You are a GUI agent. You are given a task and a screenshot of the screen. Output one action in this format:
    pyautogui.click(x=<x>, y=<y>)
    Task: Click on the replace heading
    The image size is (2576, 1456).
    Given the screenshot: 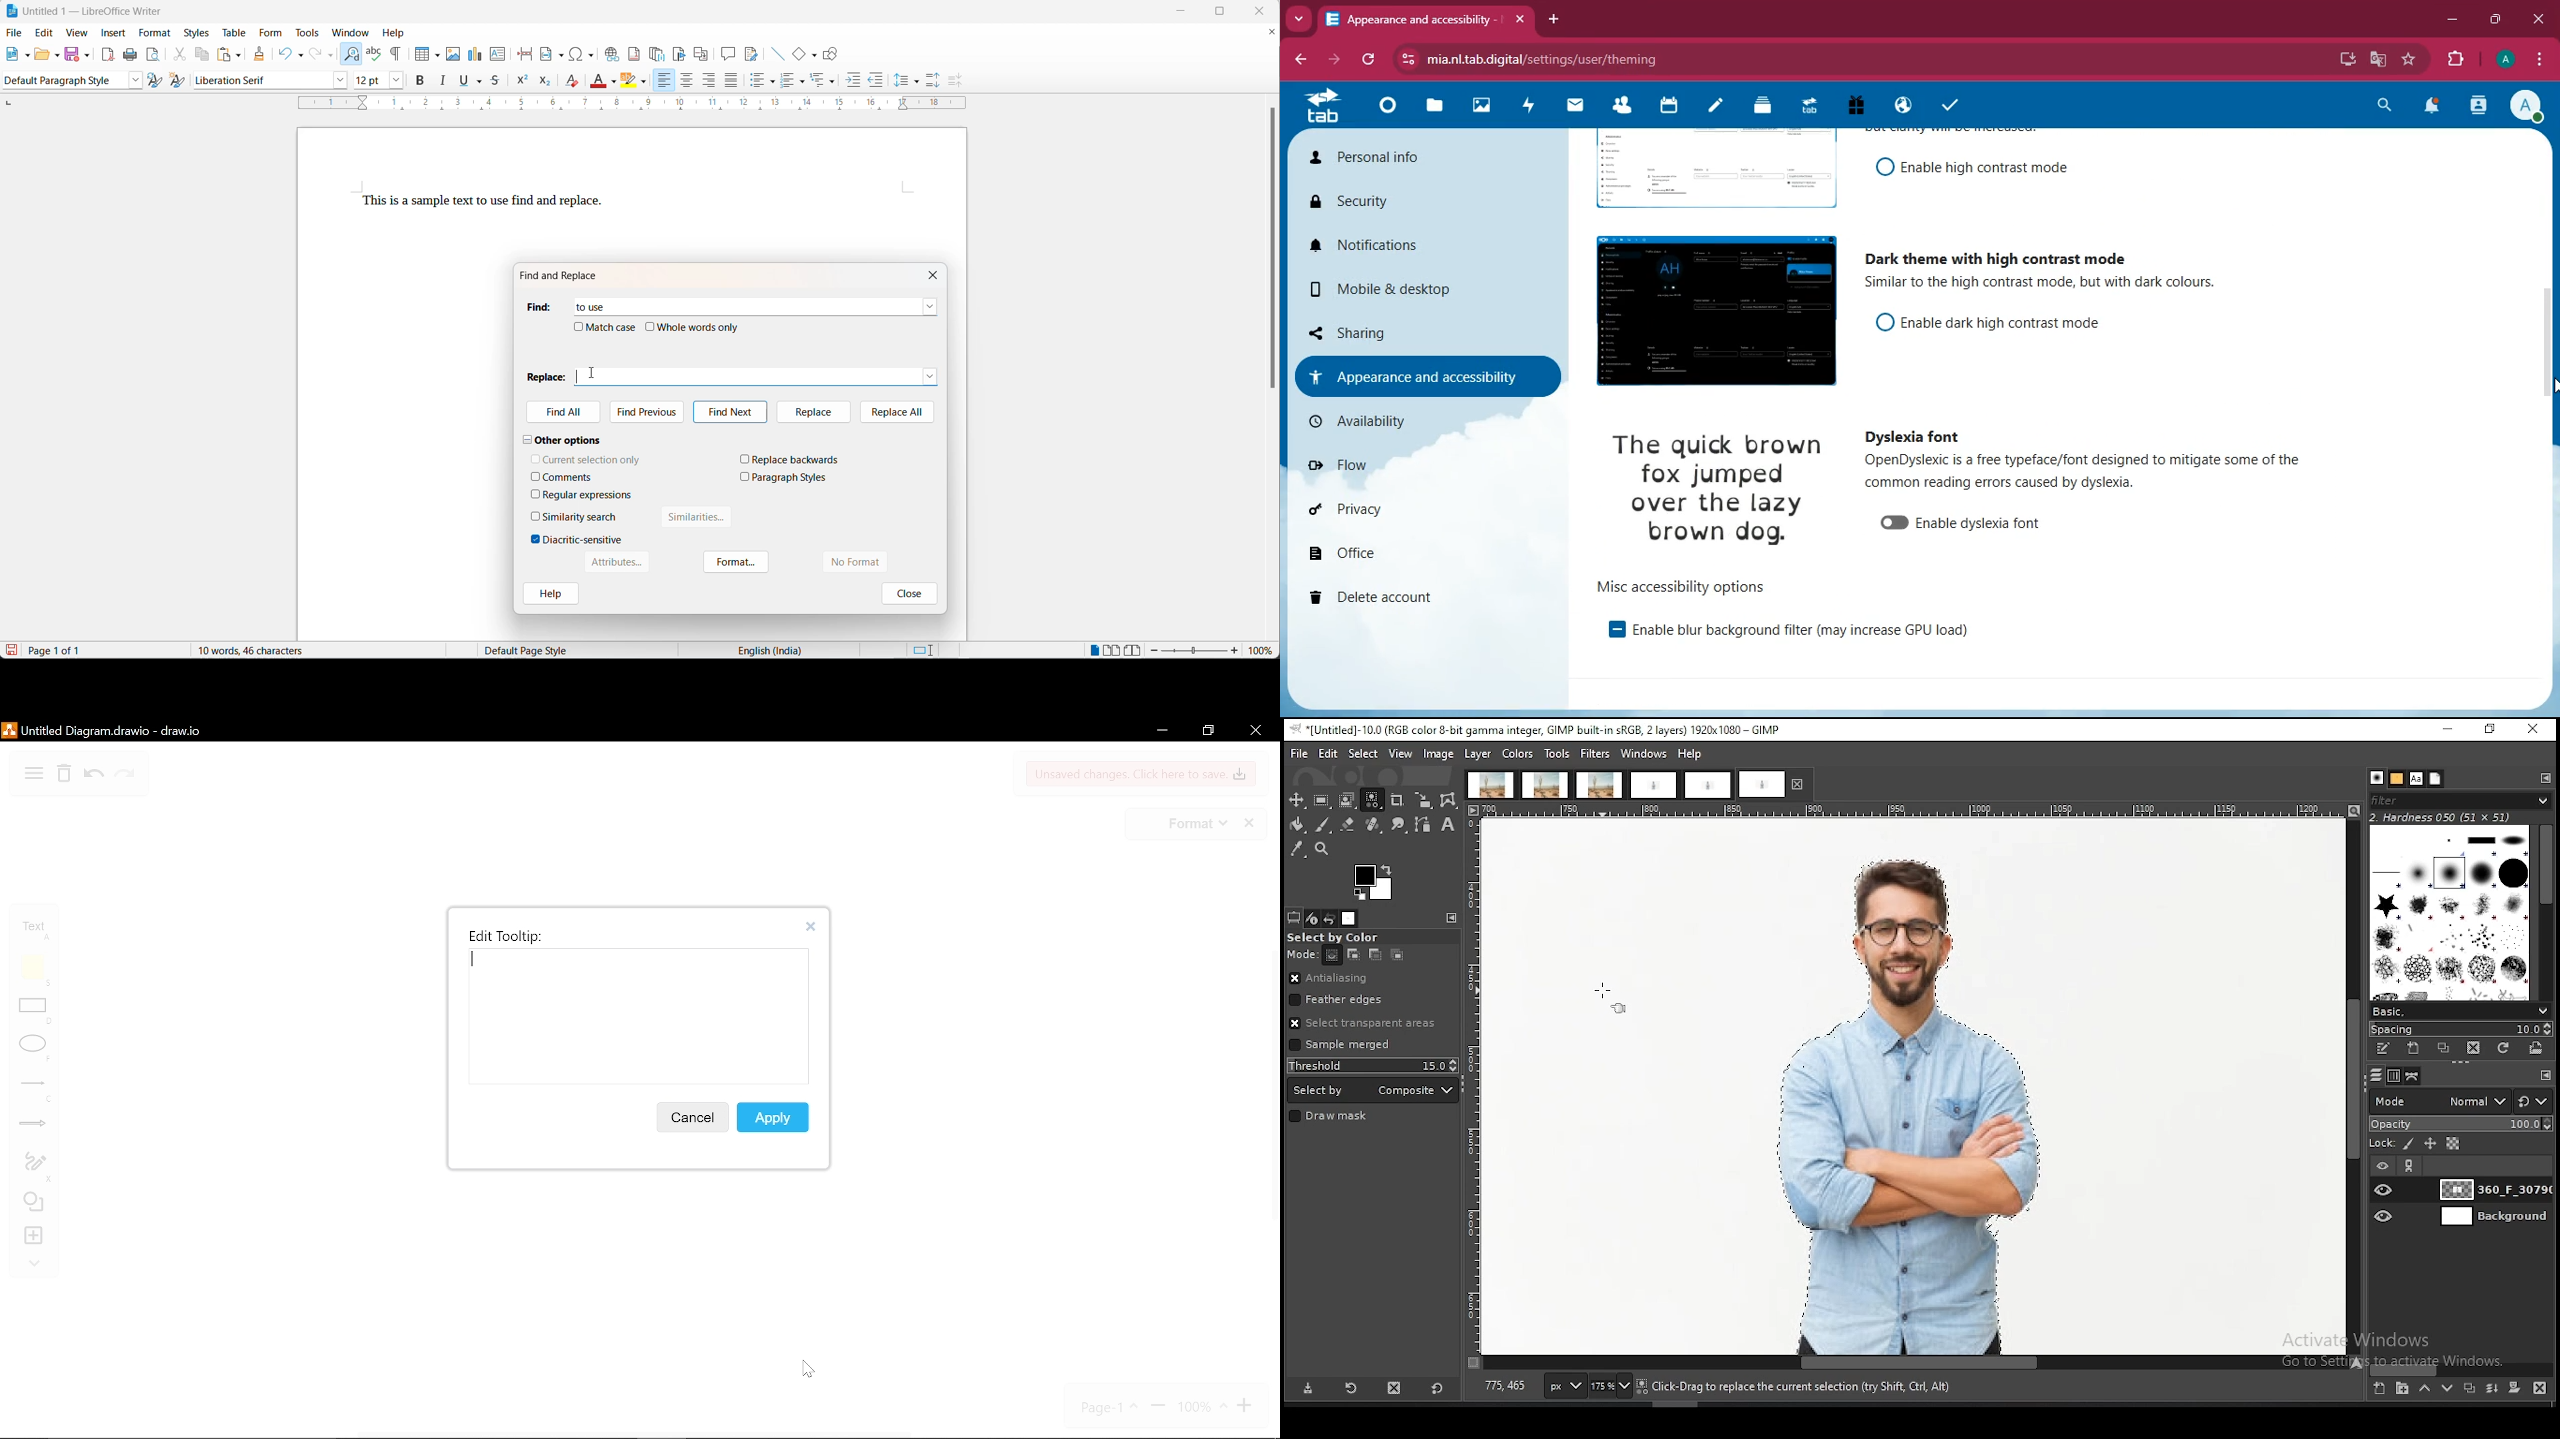 What is the action you would take?
    pyautogui.click(x=546, y=376)
    